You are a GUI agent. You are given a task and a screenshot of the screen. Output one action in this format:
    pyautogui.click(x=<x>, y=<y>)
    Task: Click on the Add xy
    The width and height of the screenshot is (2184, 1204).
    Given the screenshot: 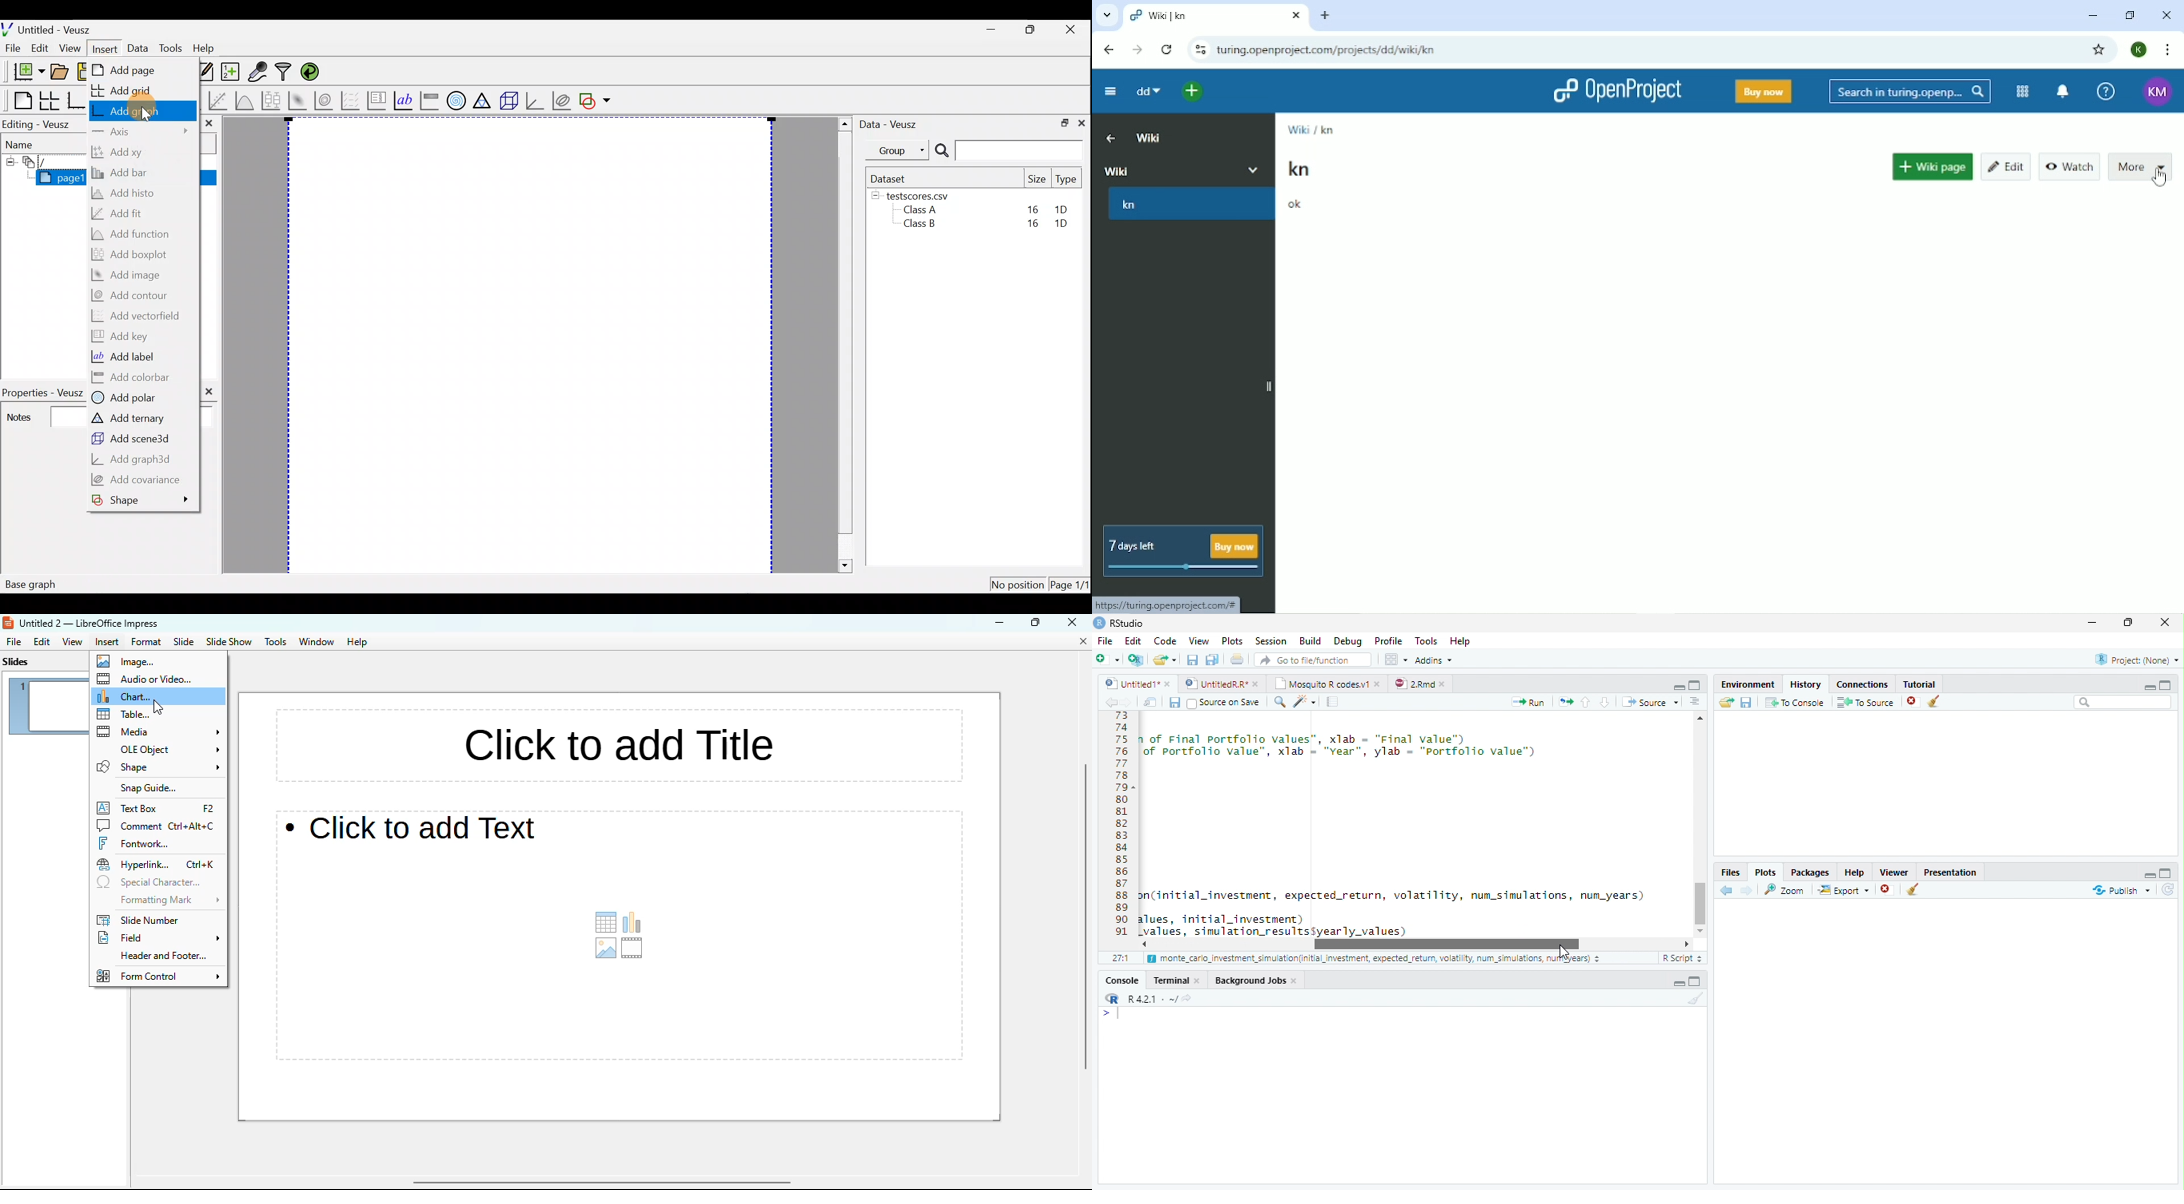 What is the action you would take?
    pyautogui.click(x=122, y=152)
    